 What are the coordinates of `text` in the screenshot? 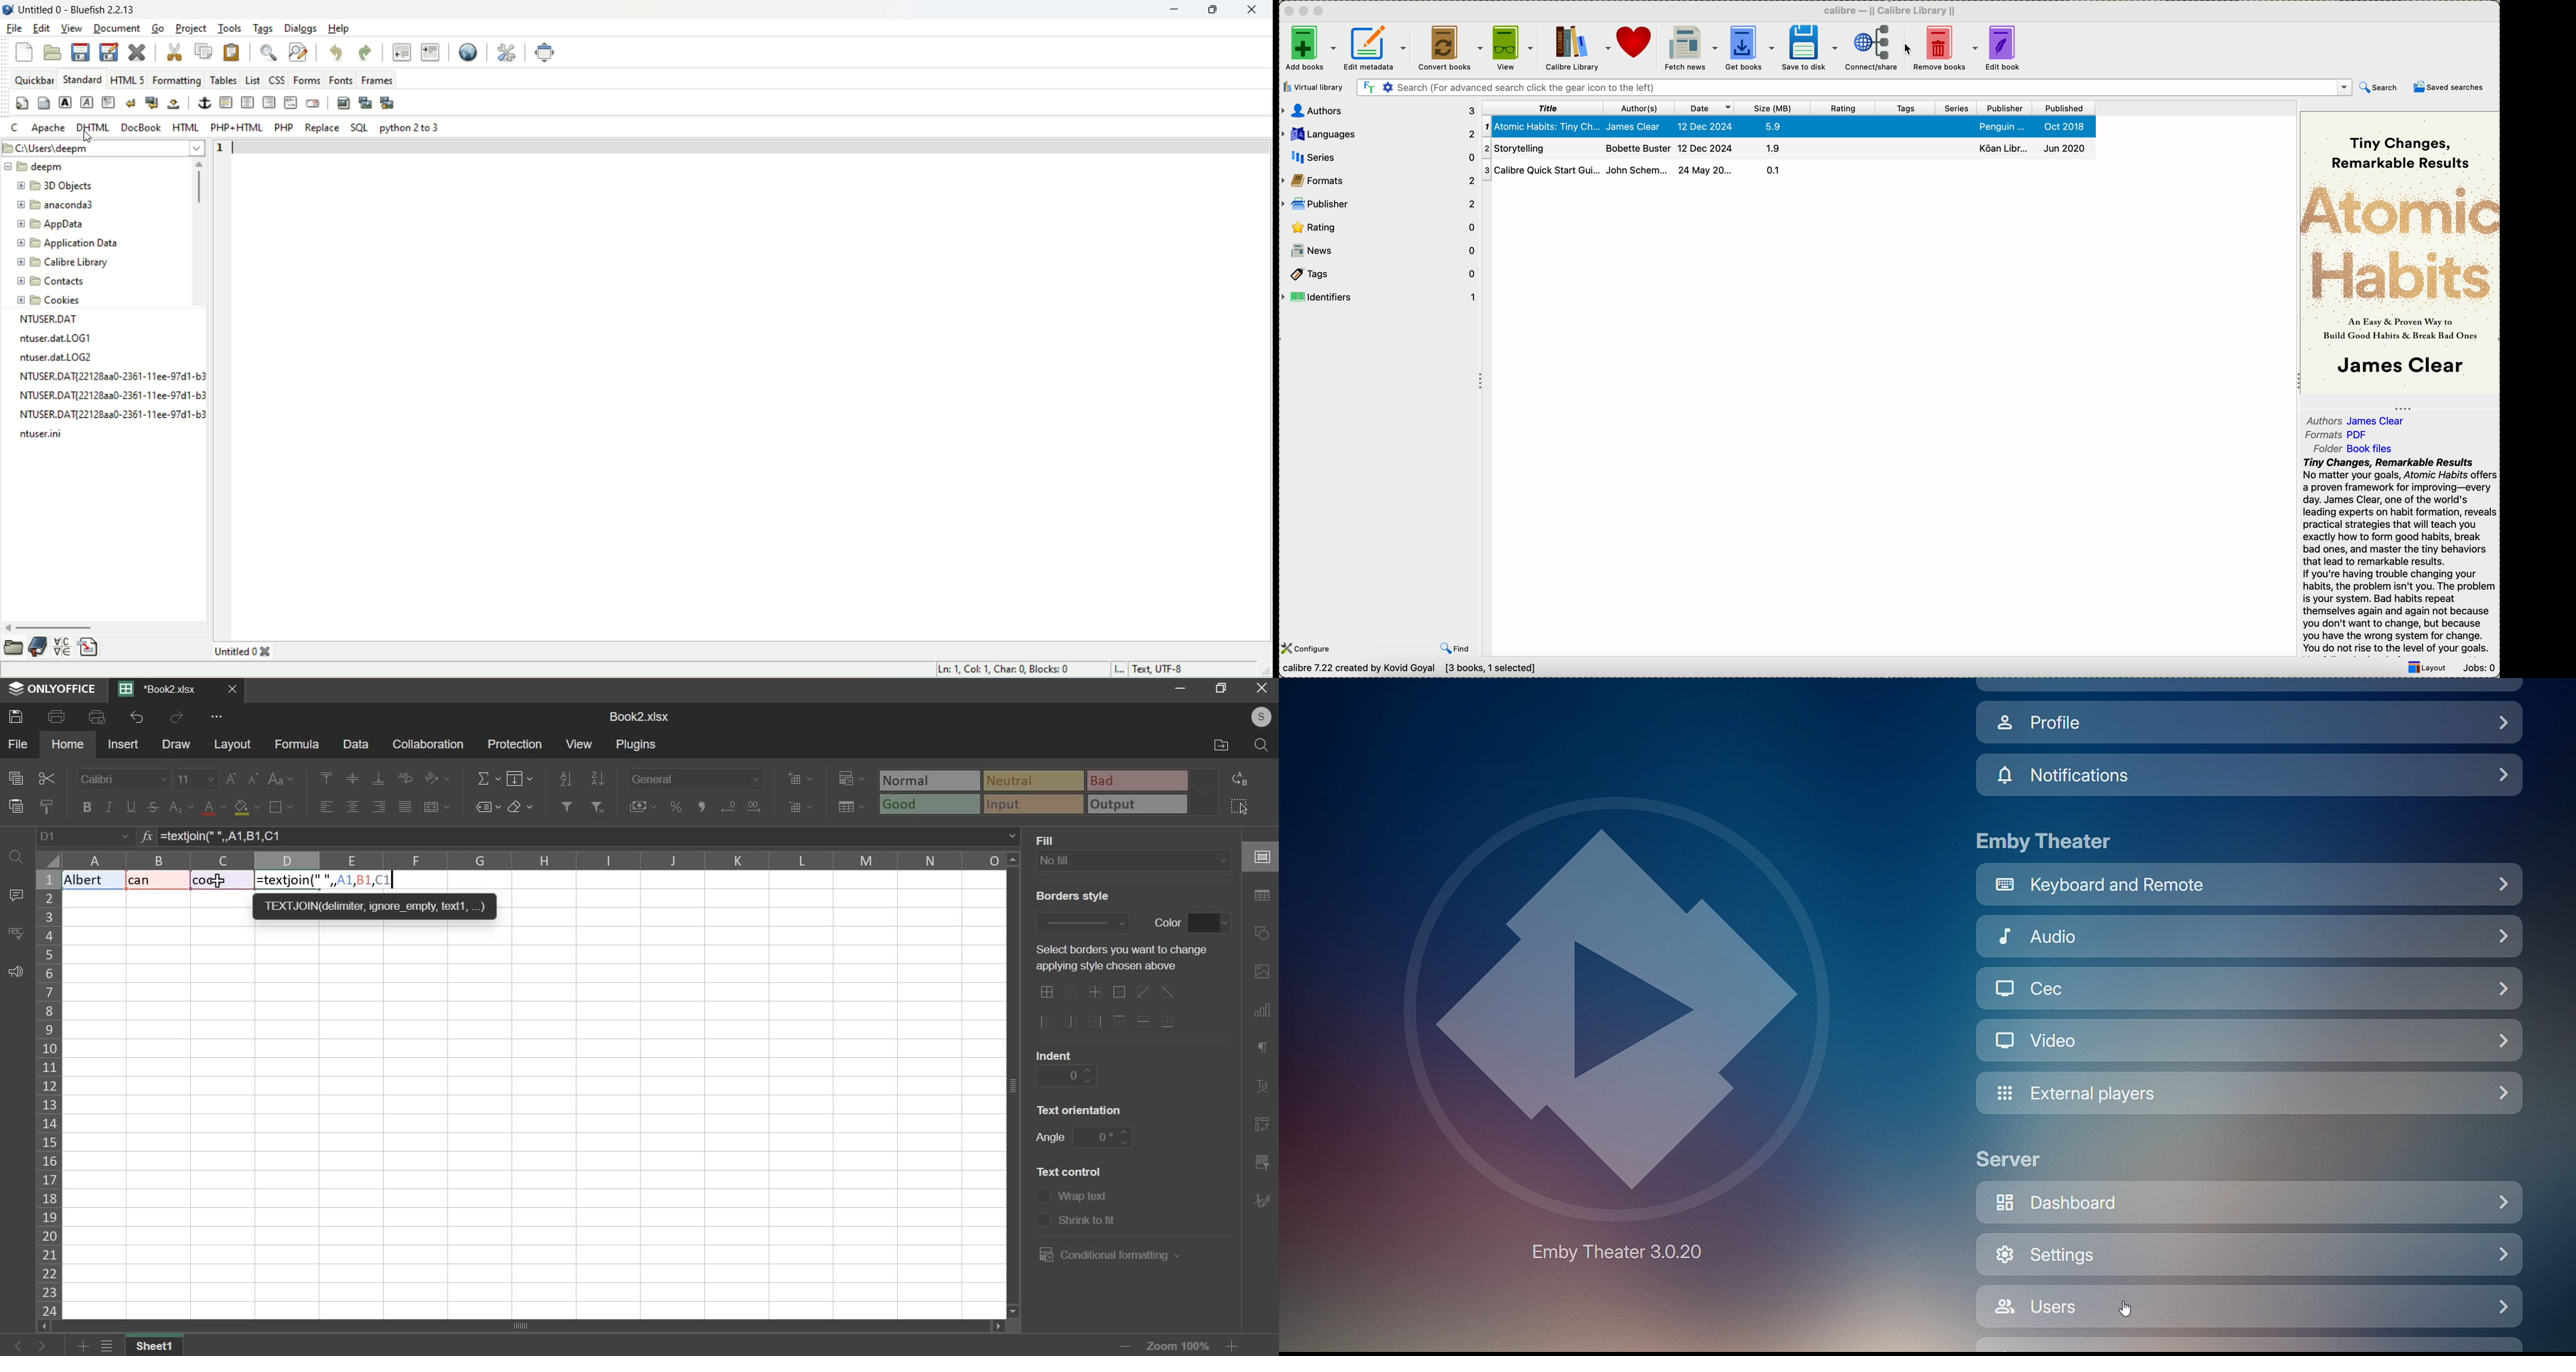 It's located at (1071, 896).